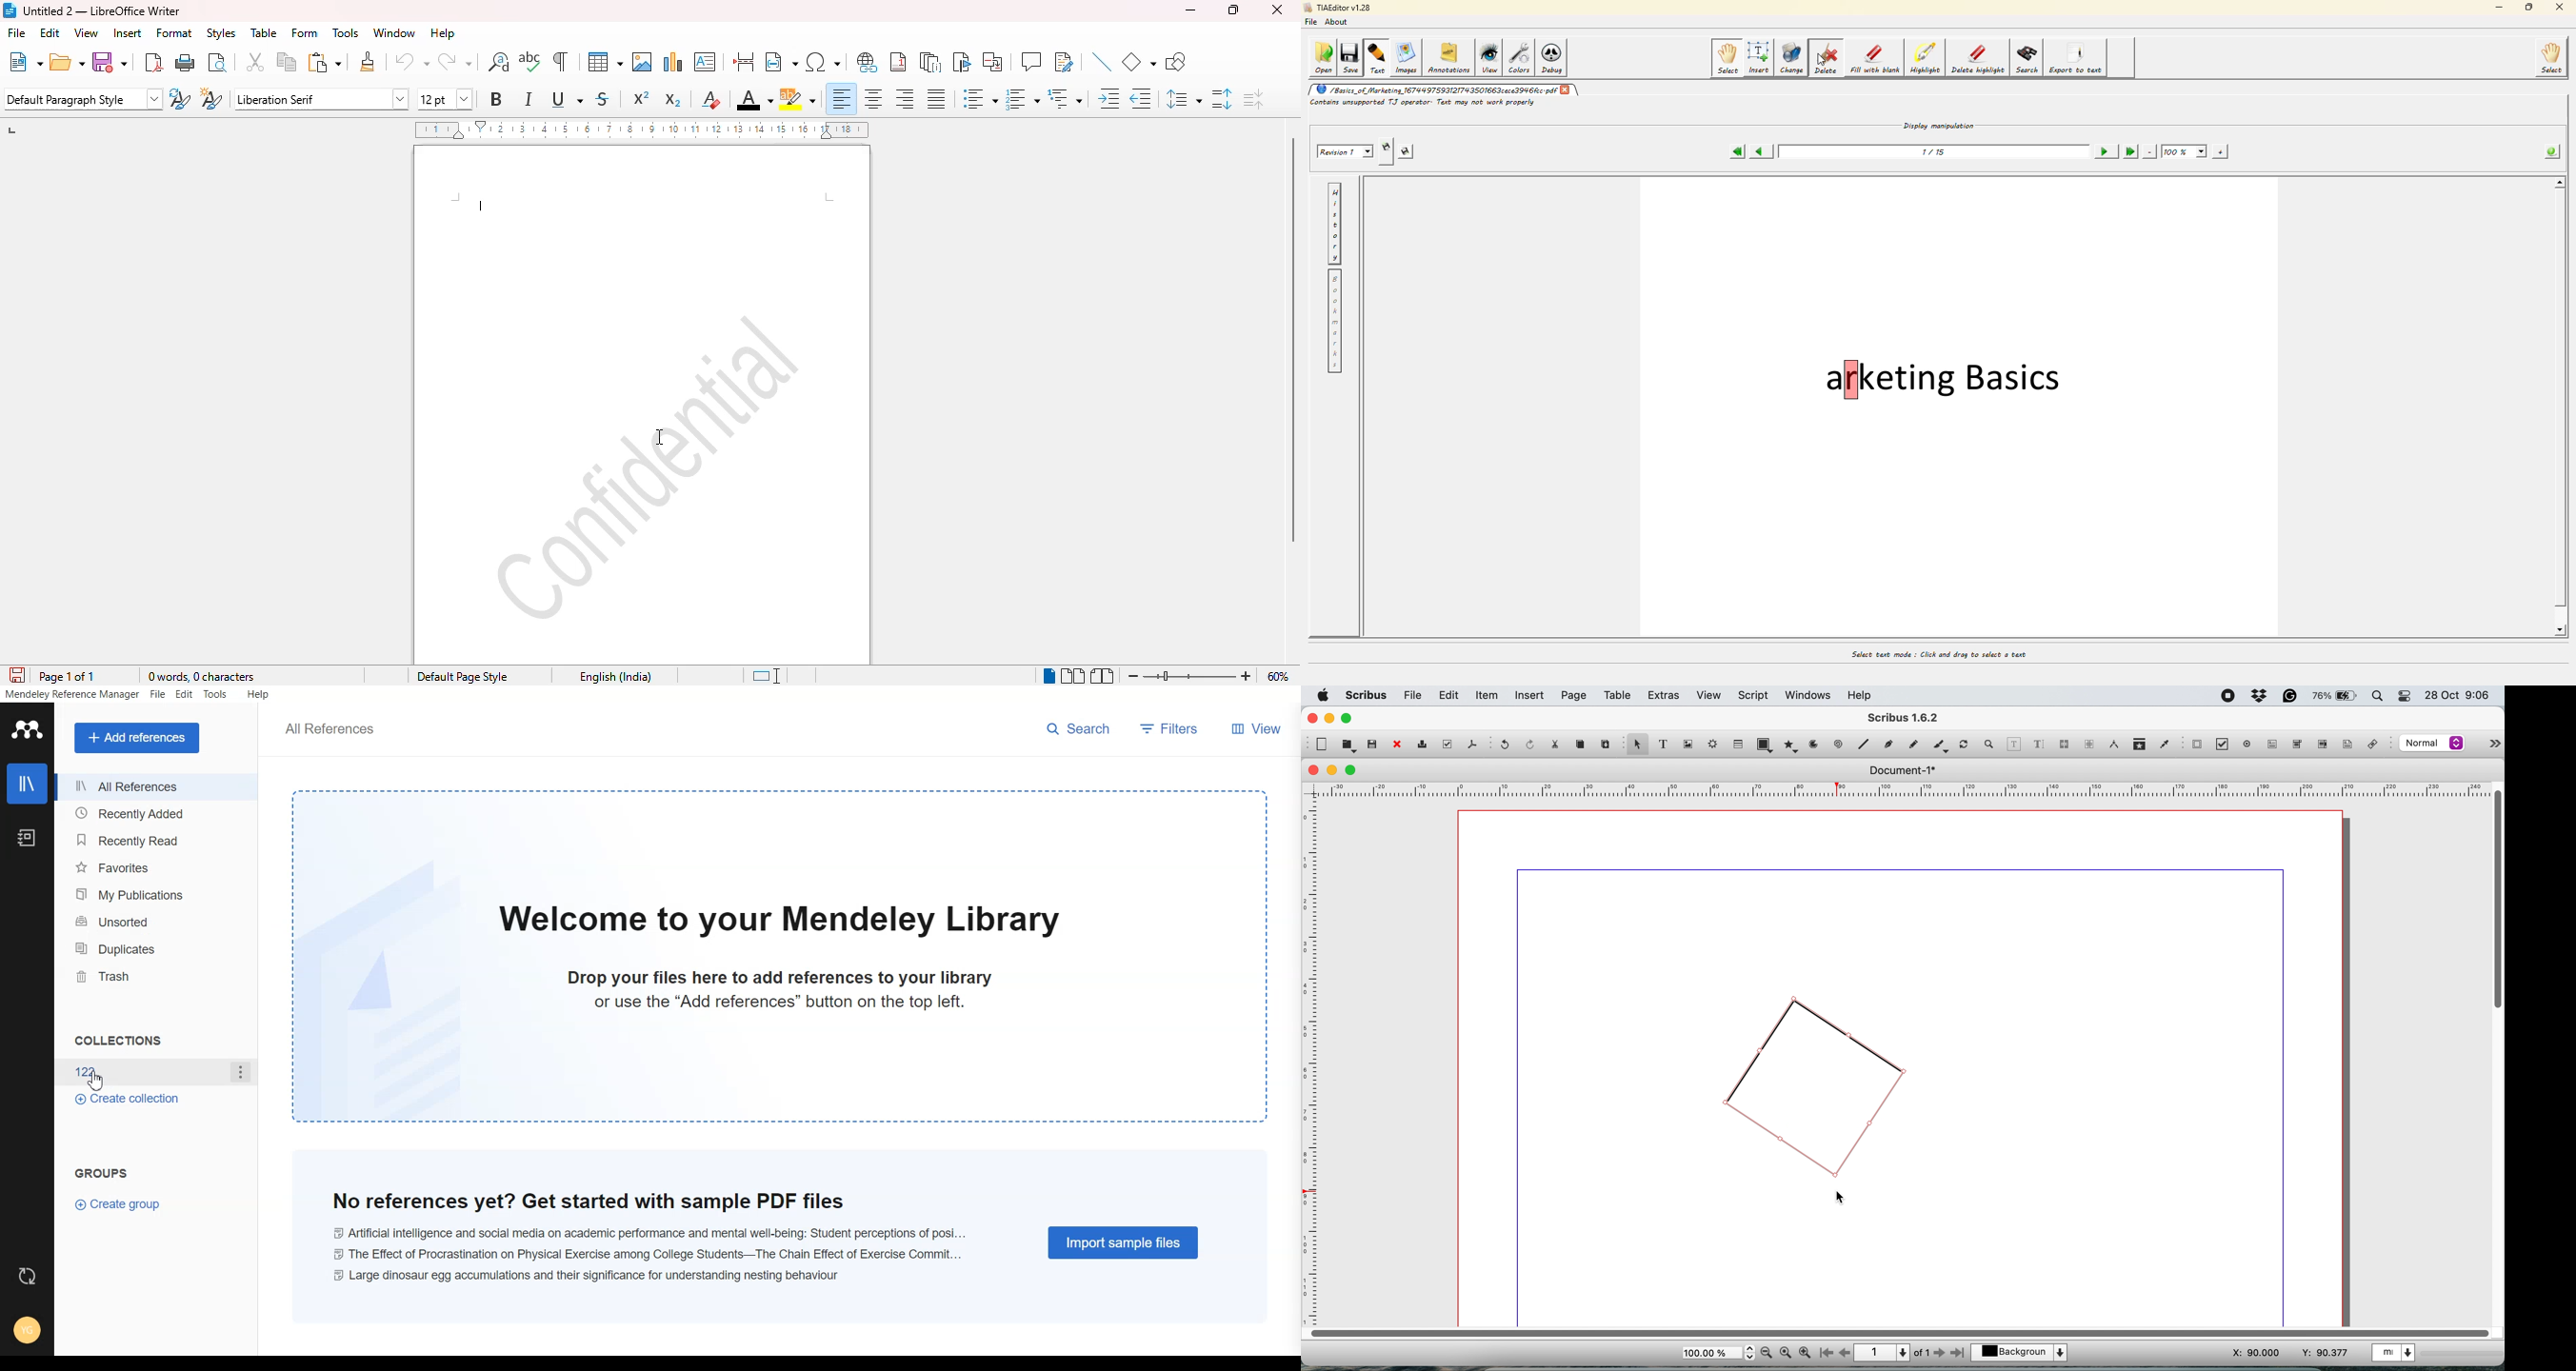  What do you see at coordinates (1806, 695) in the screenshot?
I see `windows` at bounding box center [1806, 695].